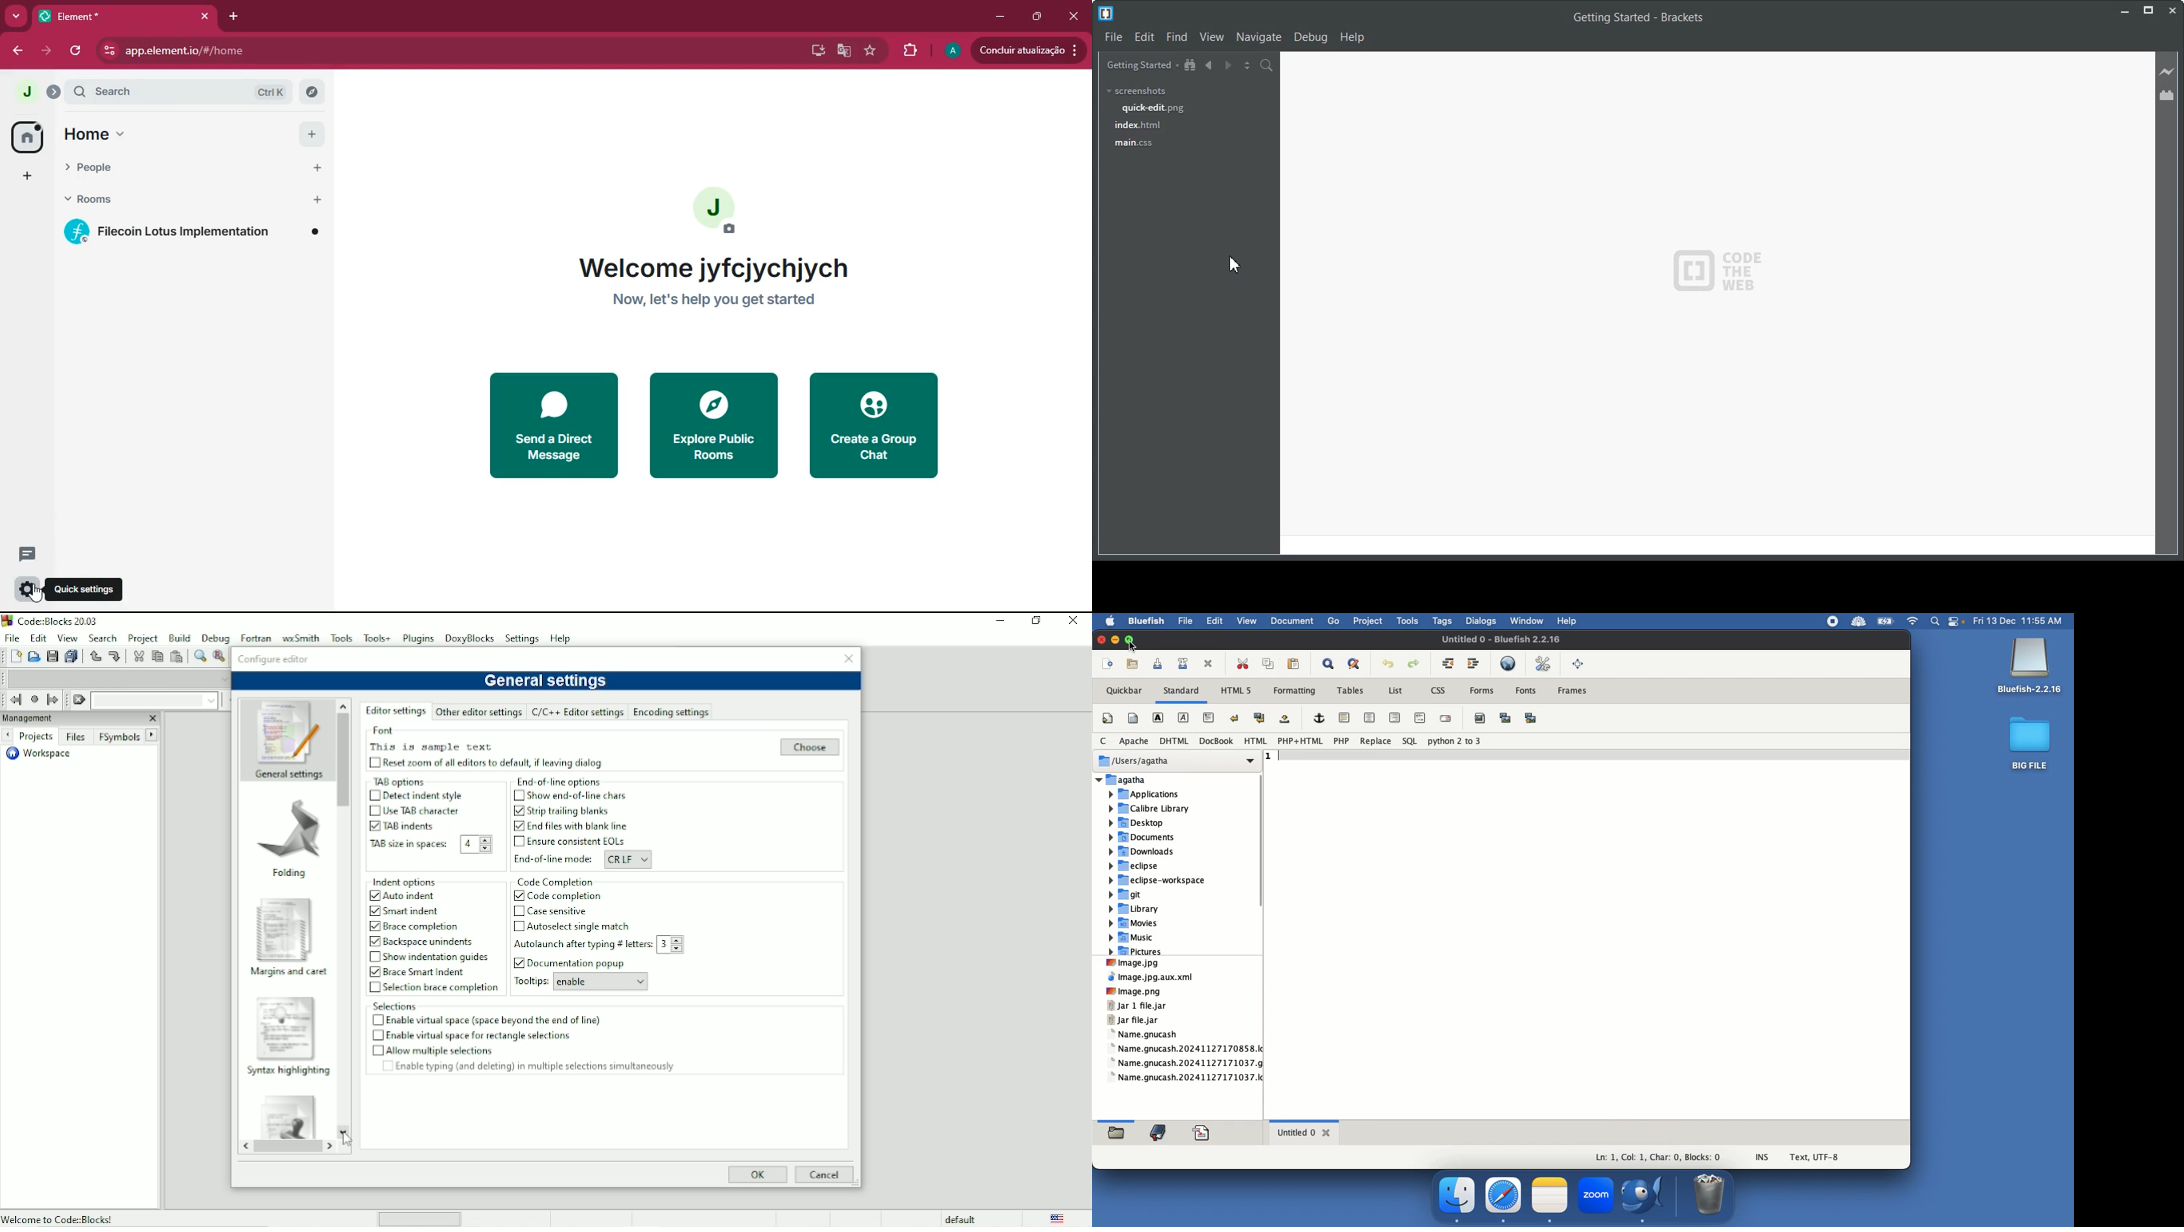  I want to click on Strong, so click(1156, 717).